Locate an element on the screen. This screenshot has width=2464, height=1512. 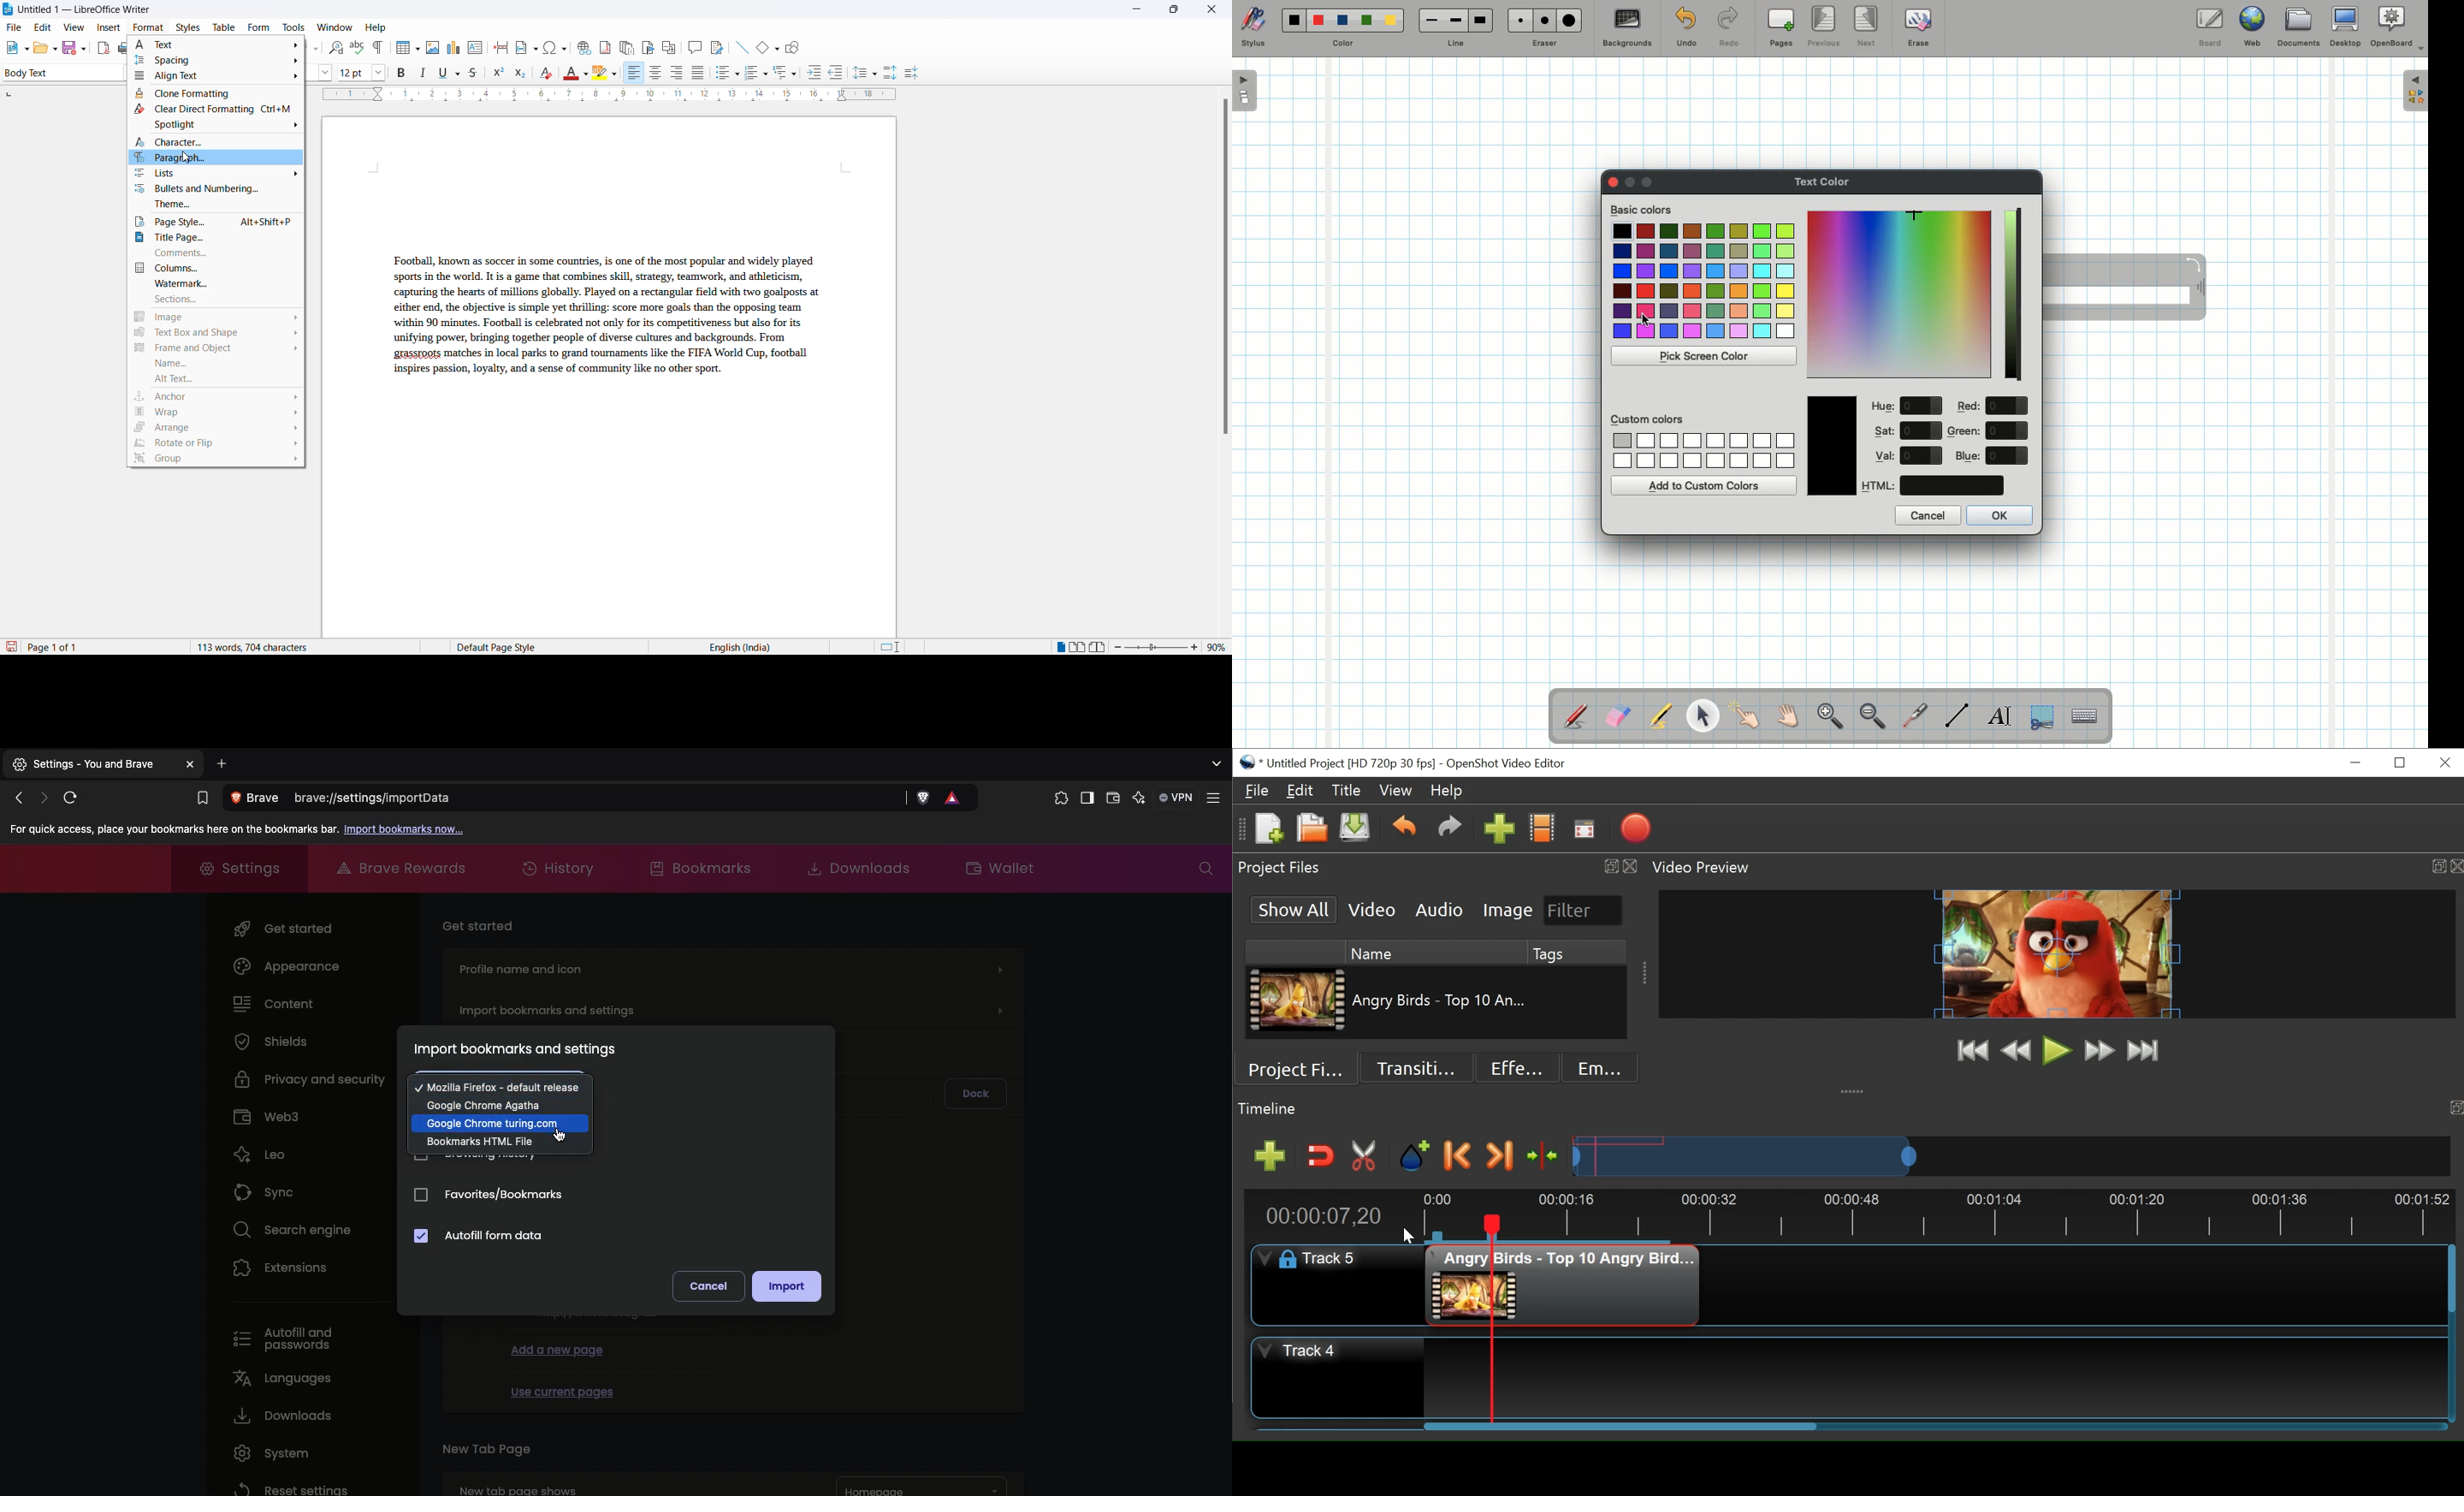
OpenShot Video Editor is located at coordinates (1512, 763).